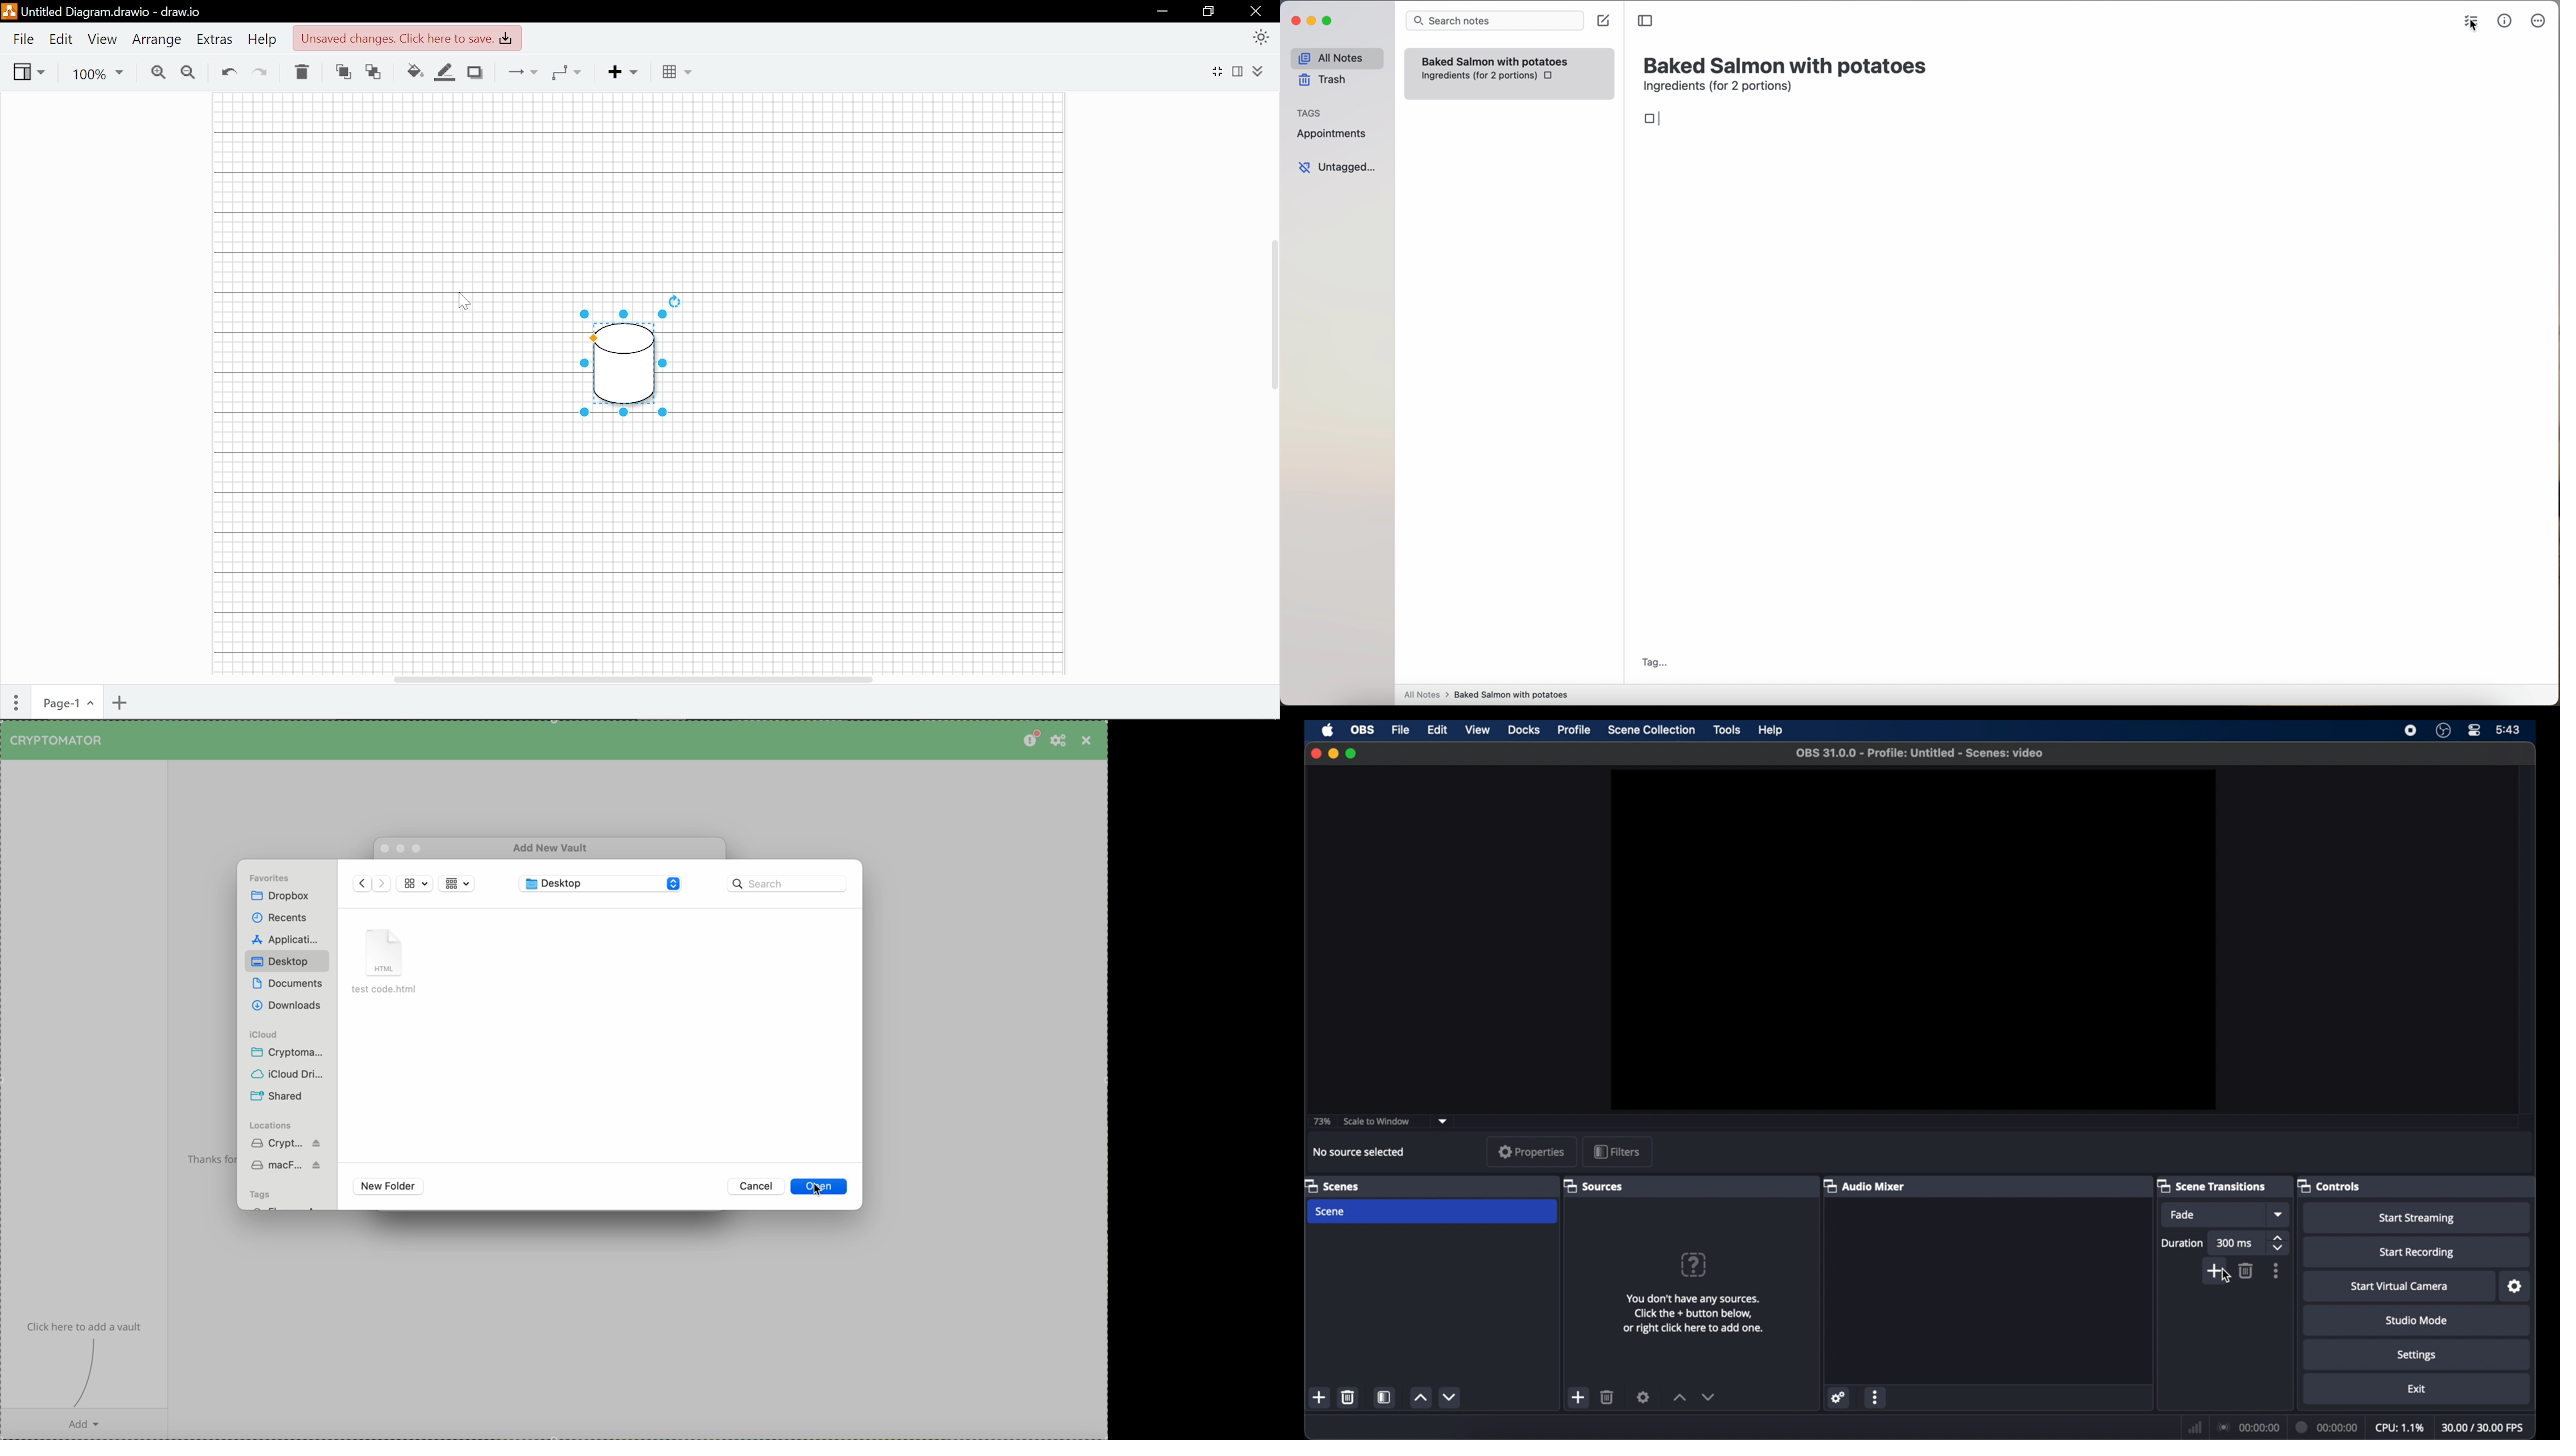  I want to click on decrement, so click(1711, 1397).